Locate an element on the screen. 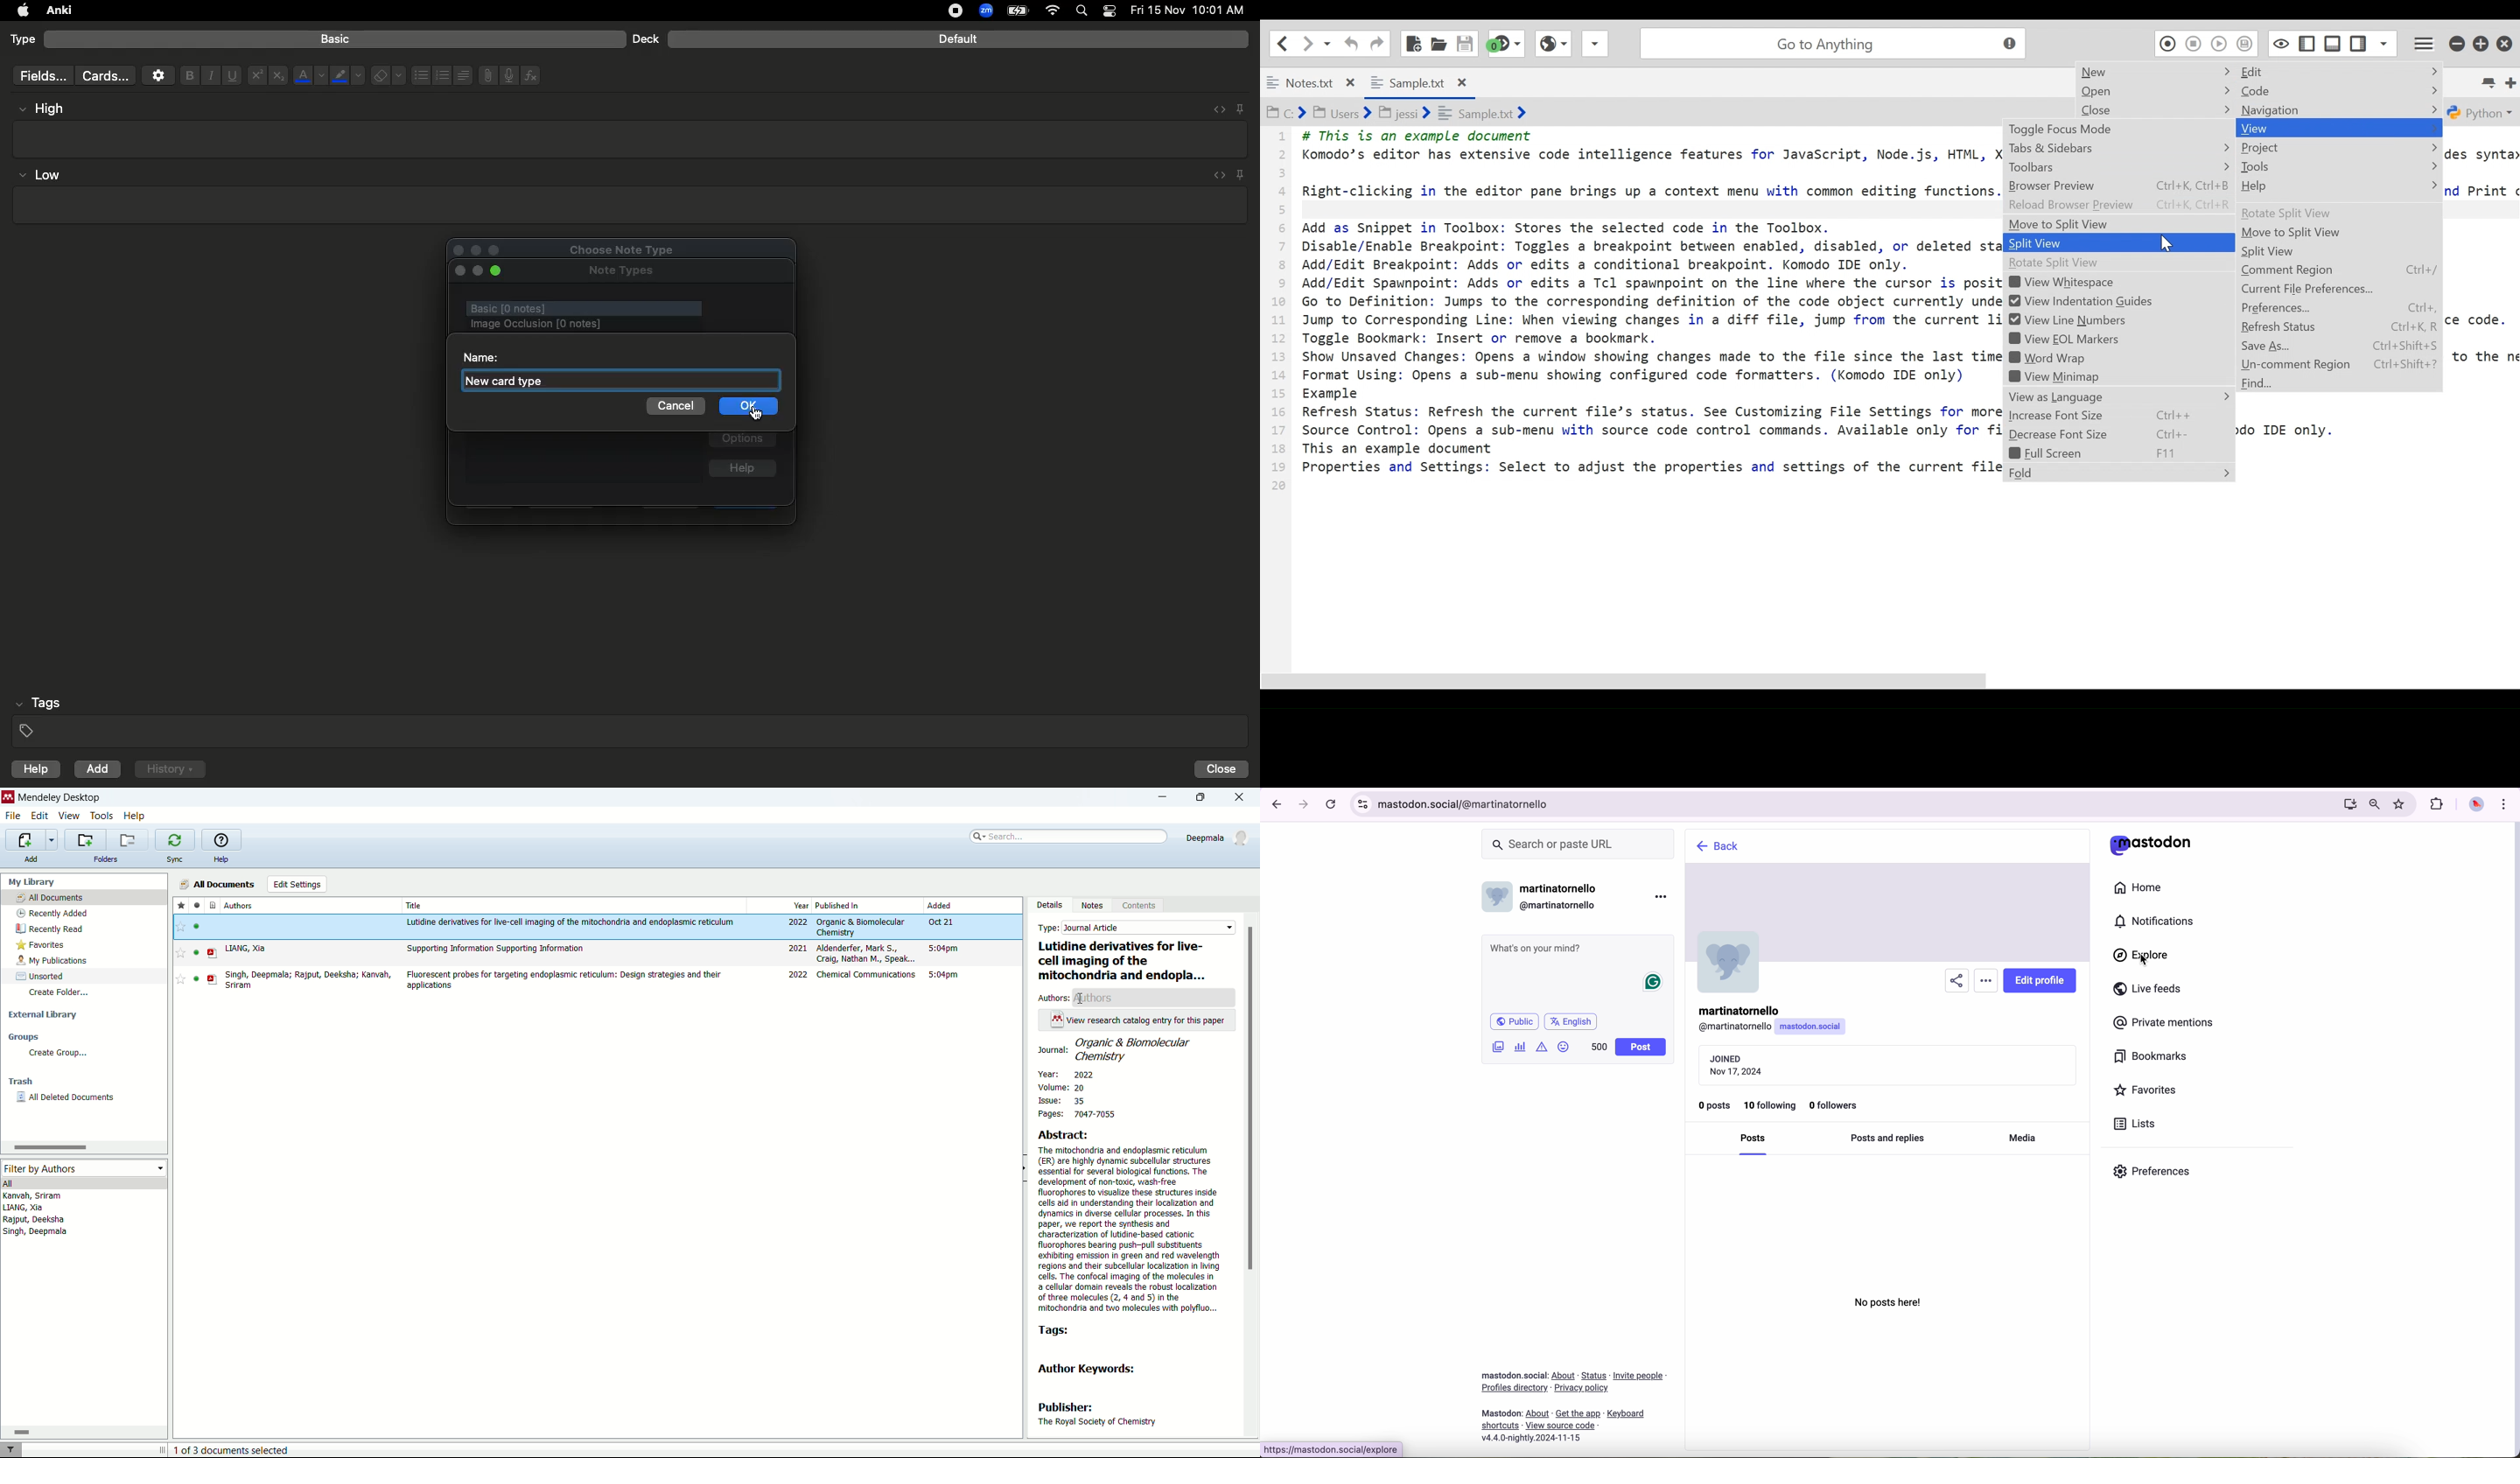 This screenshot has height=1484, width=2520. URL is located at coordinates (1330, 1450).